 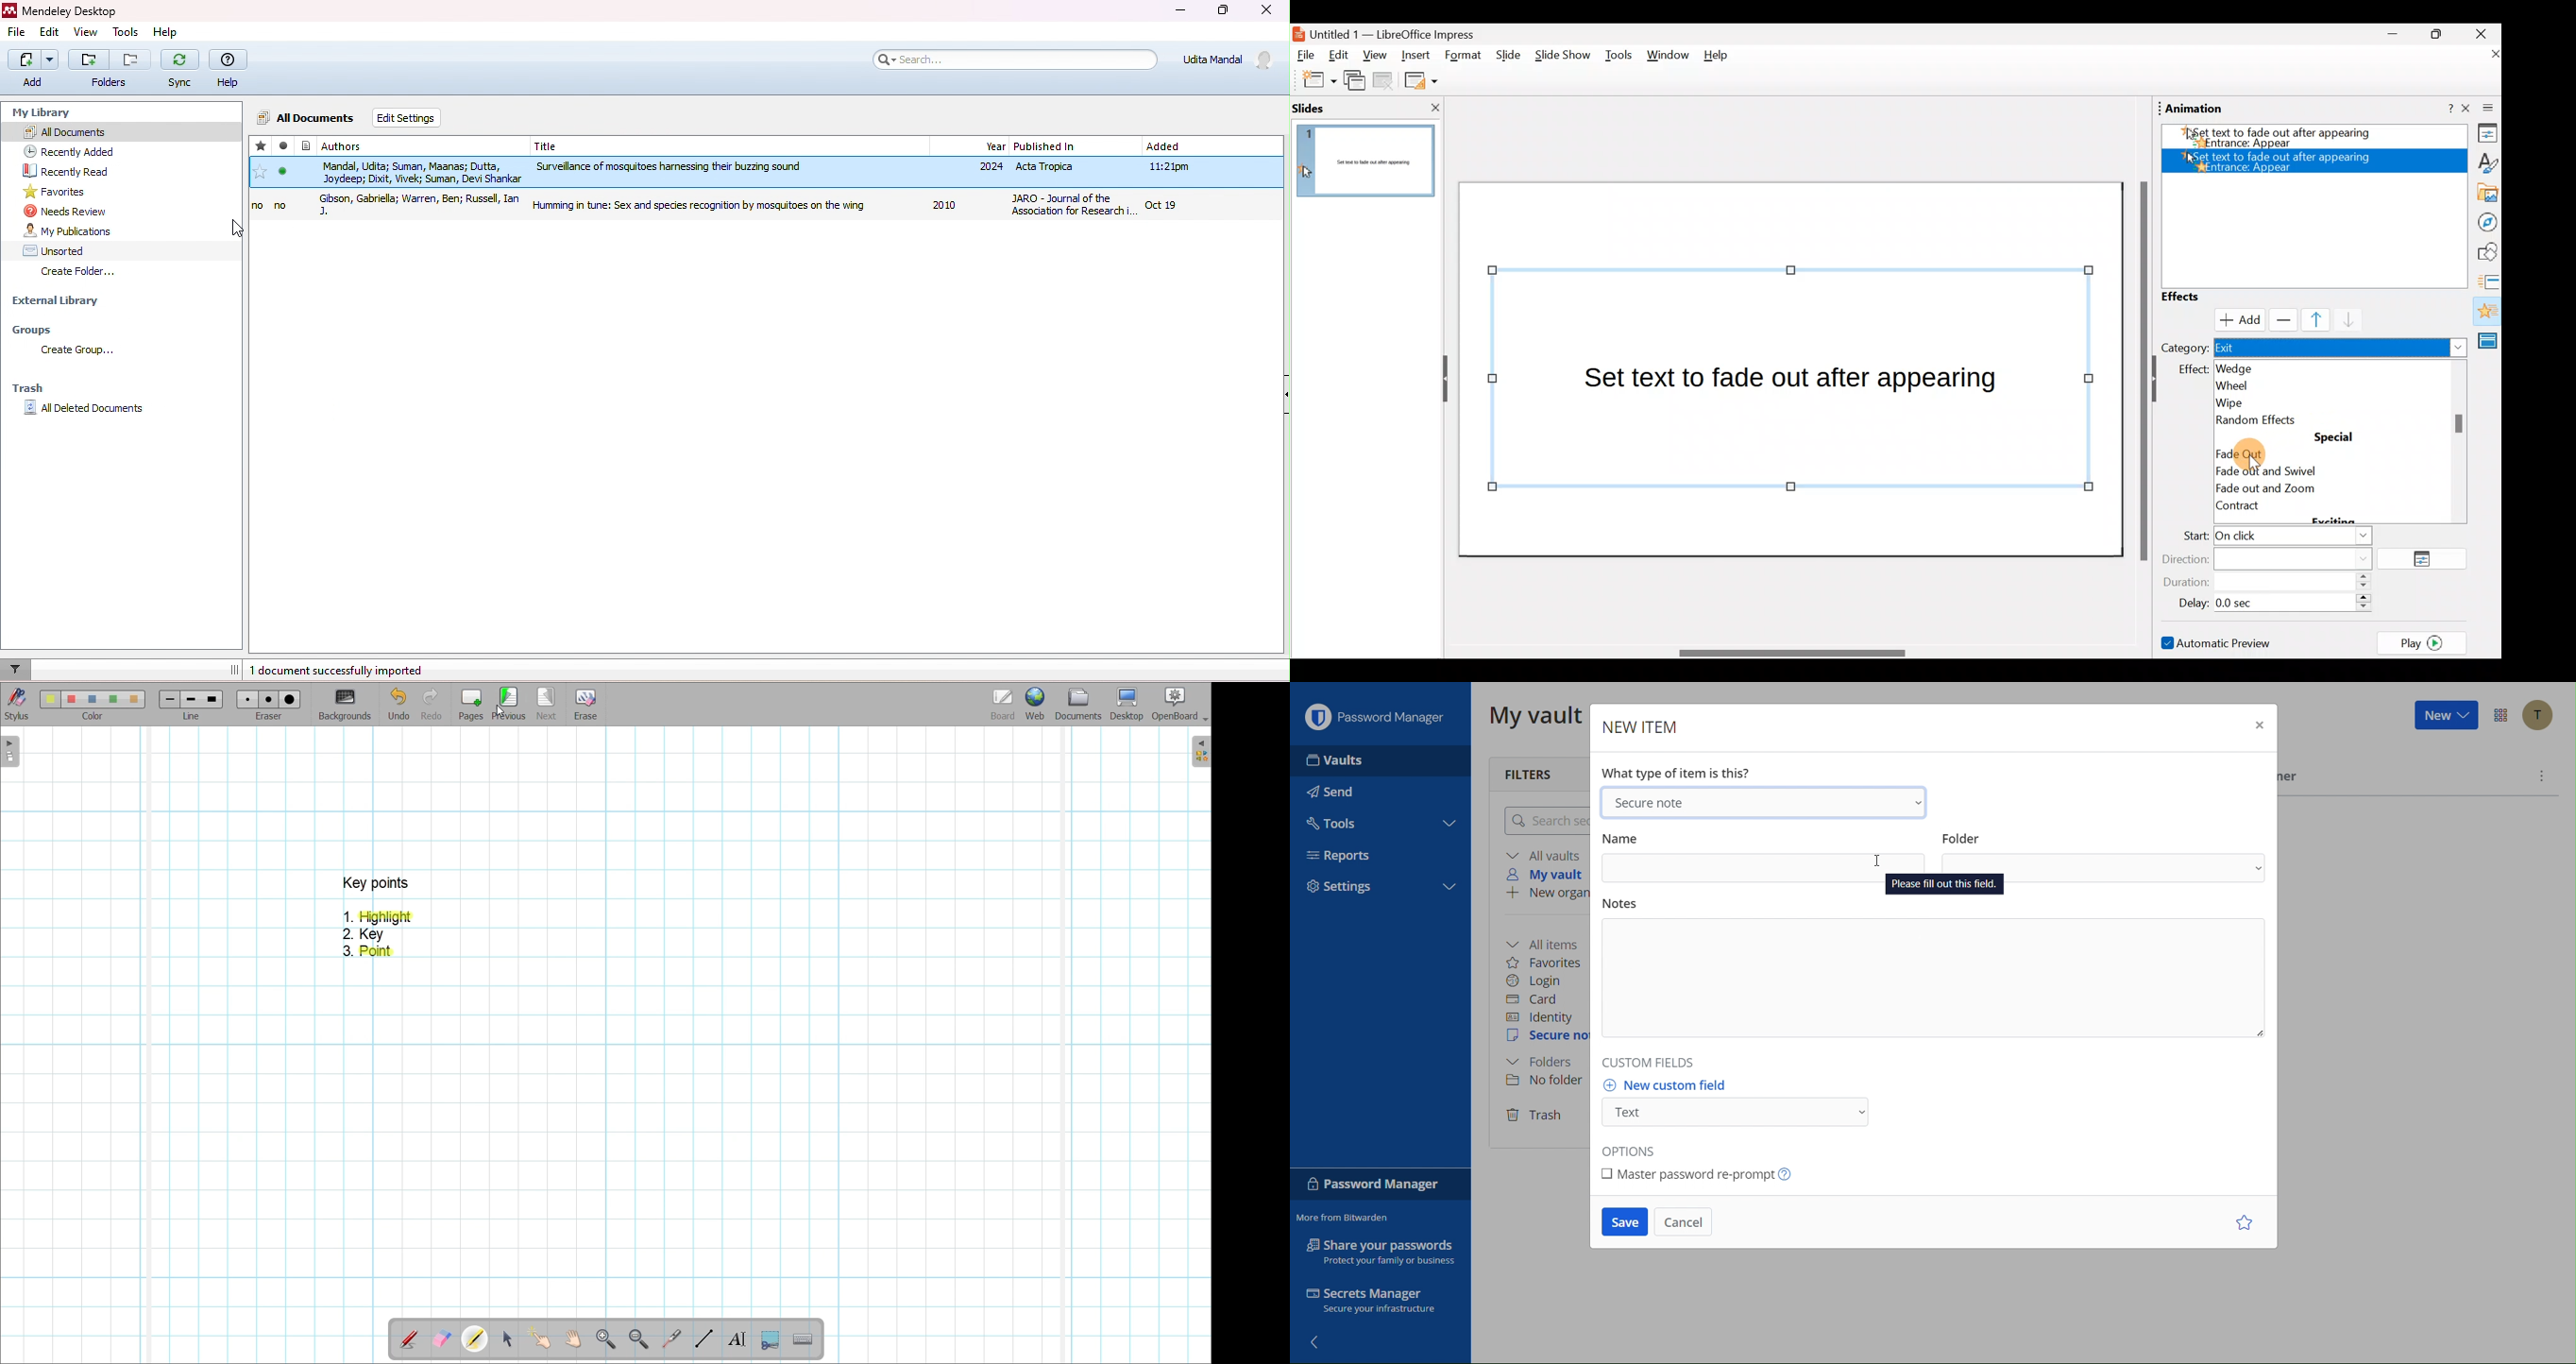 What do you see at coordinates (1306, 56) in the screenshot?
I see `File` at bounding box center [1306, 56].